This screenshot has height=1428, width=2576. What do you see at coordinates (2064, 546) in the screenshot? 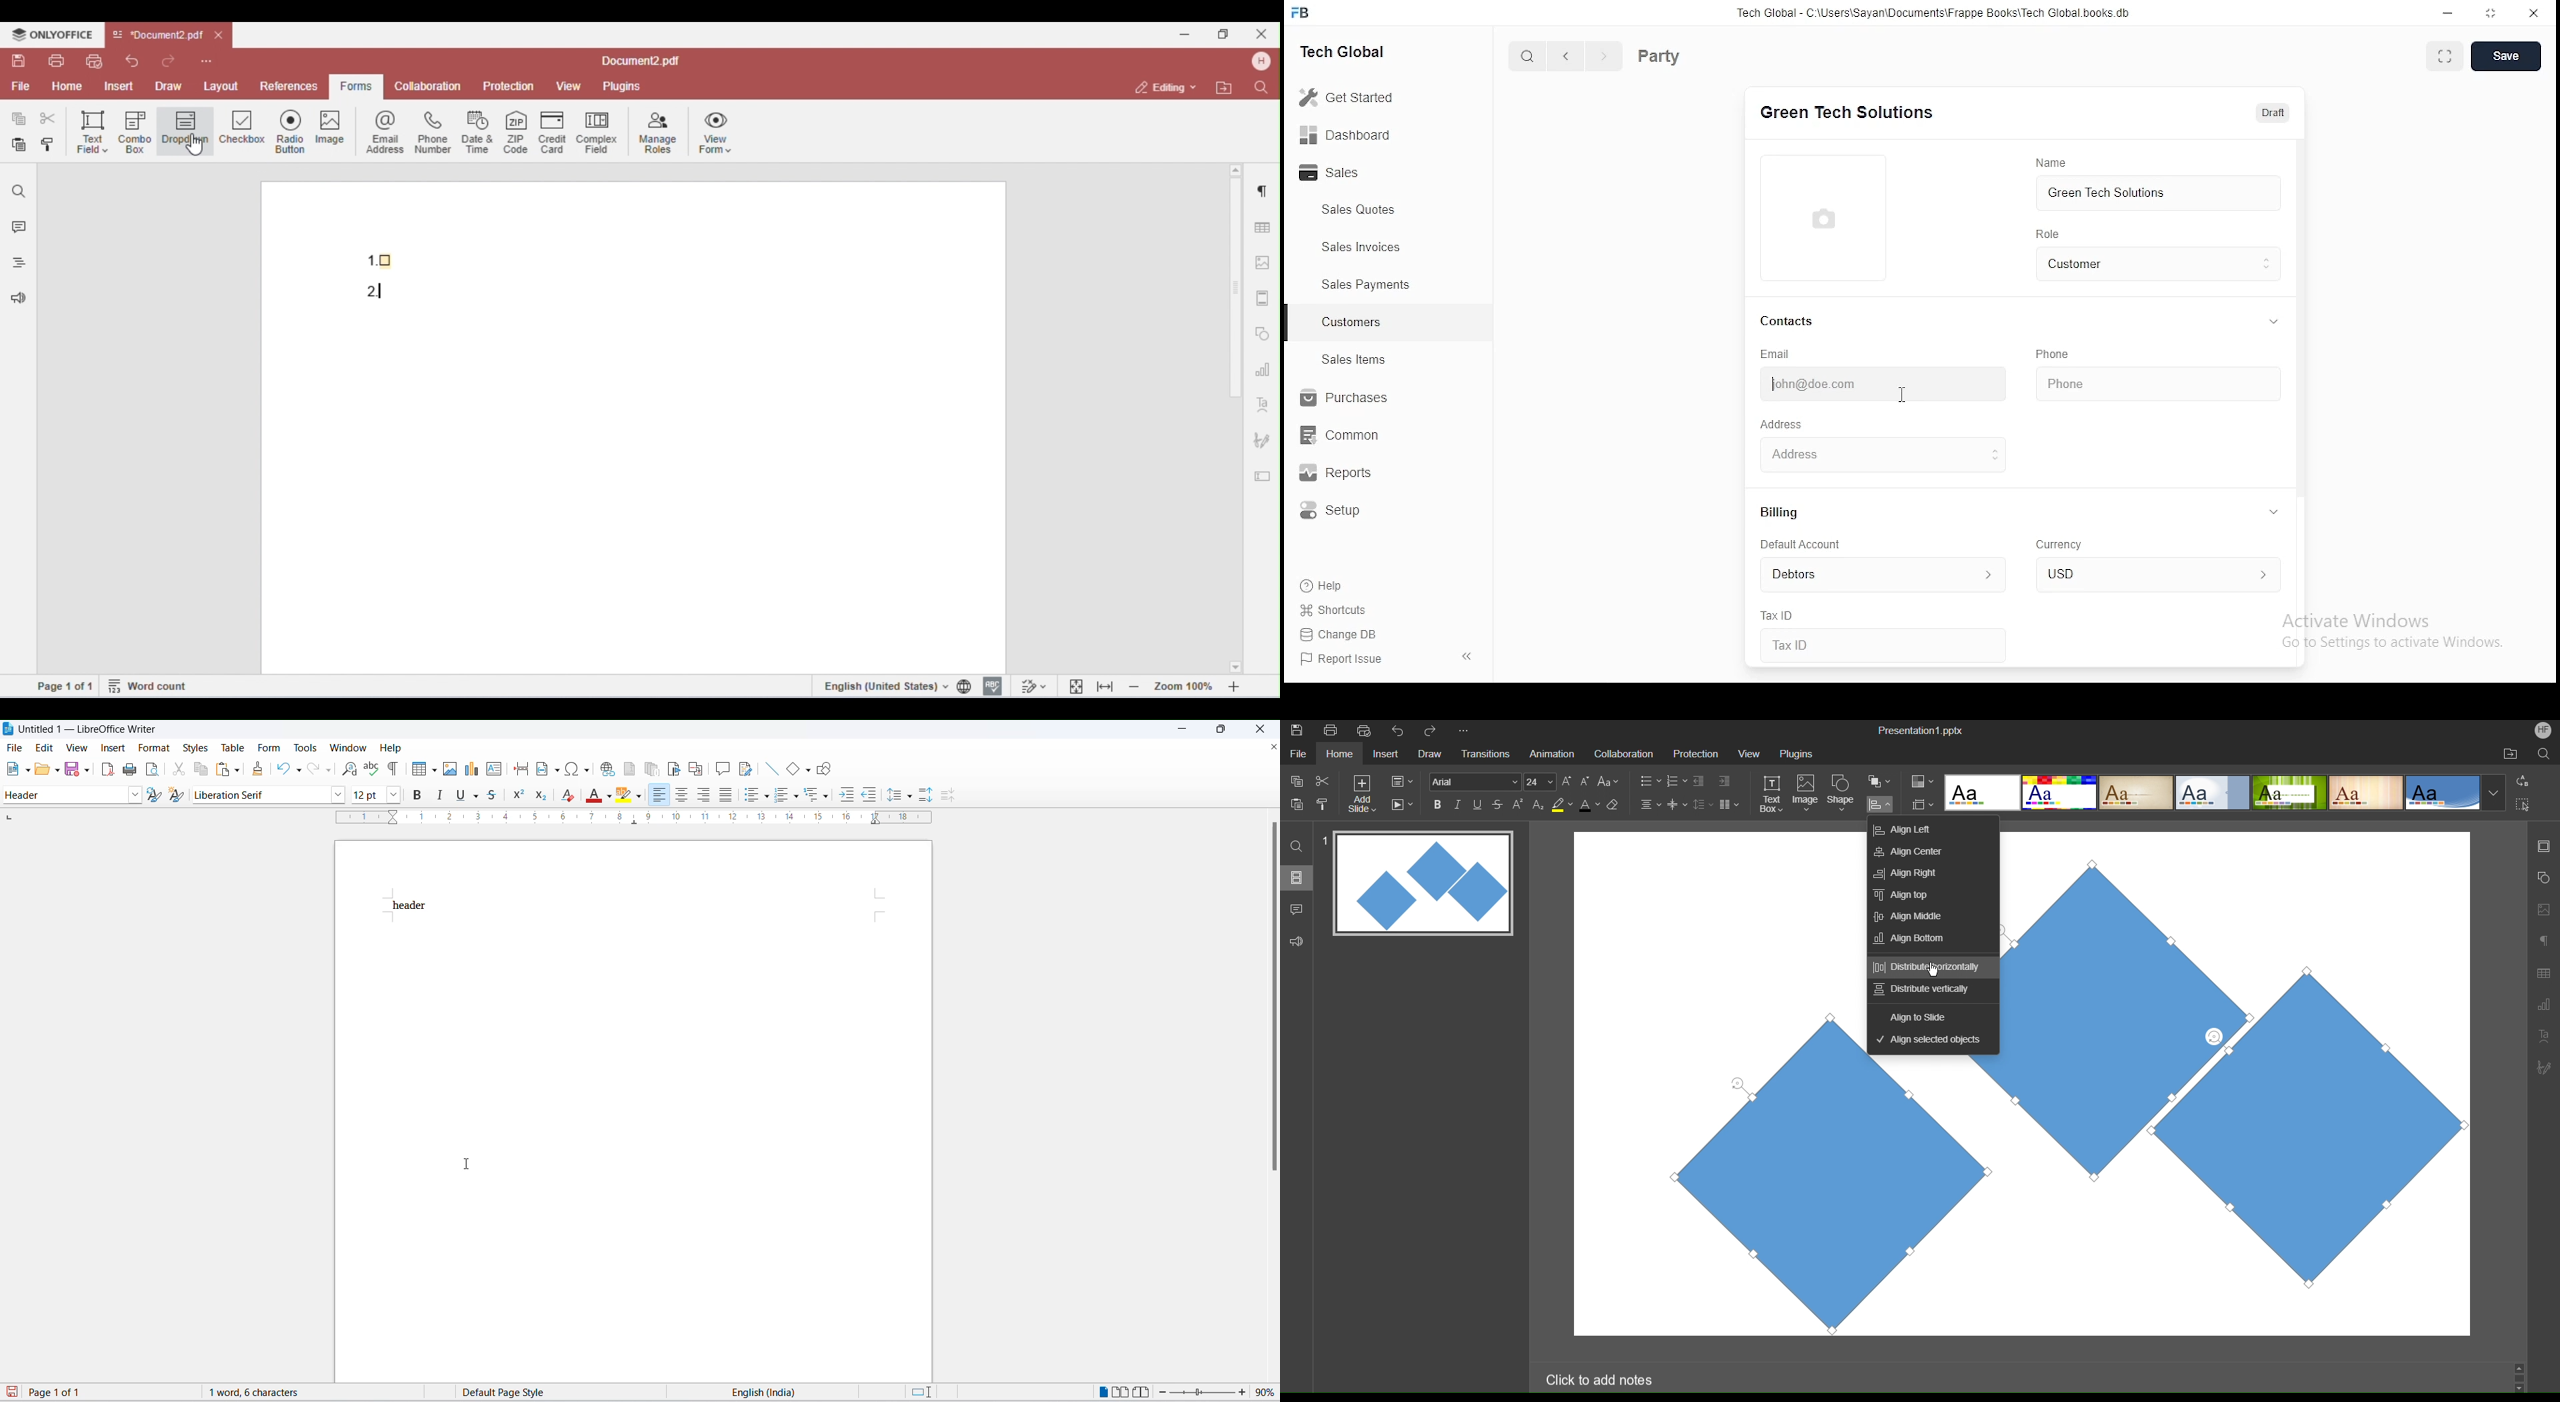
I see `currency` at bounding box center [2064, 546].